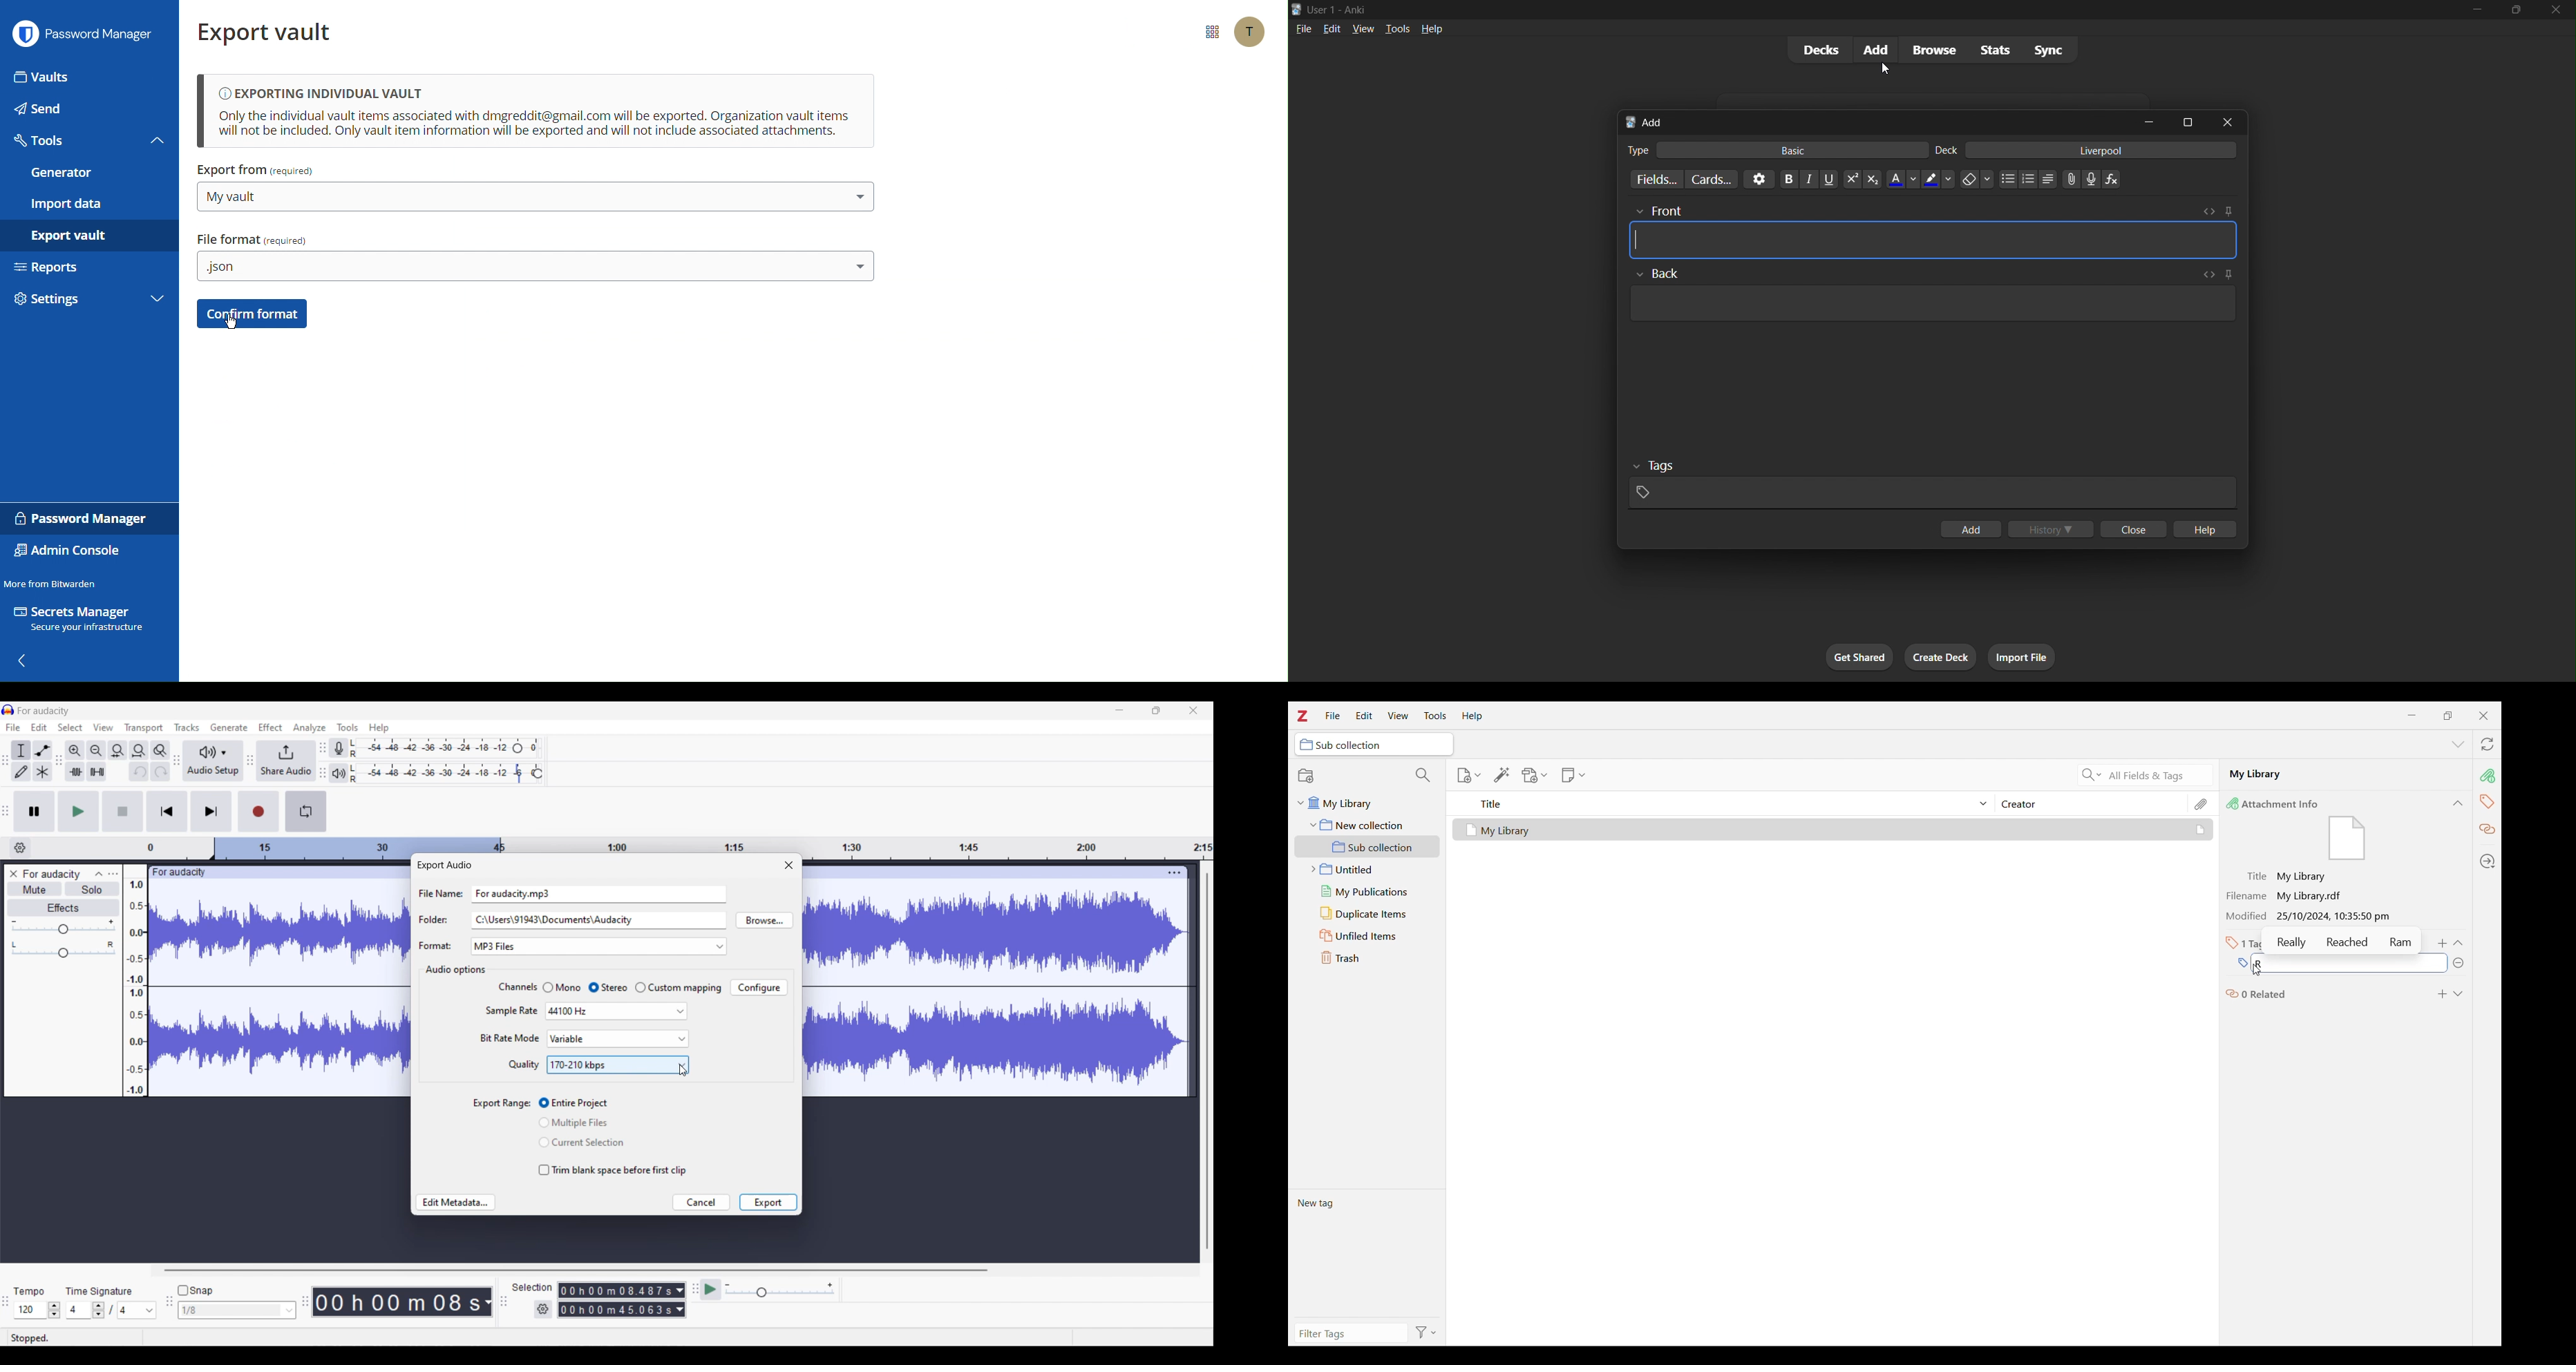 The image size is (2576, 1372). I want to click on New item options, so click(1469, 775).